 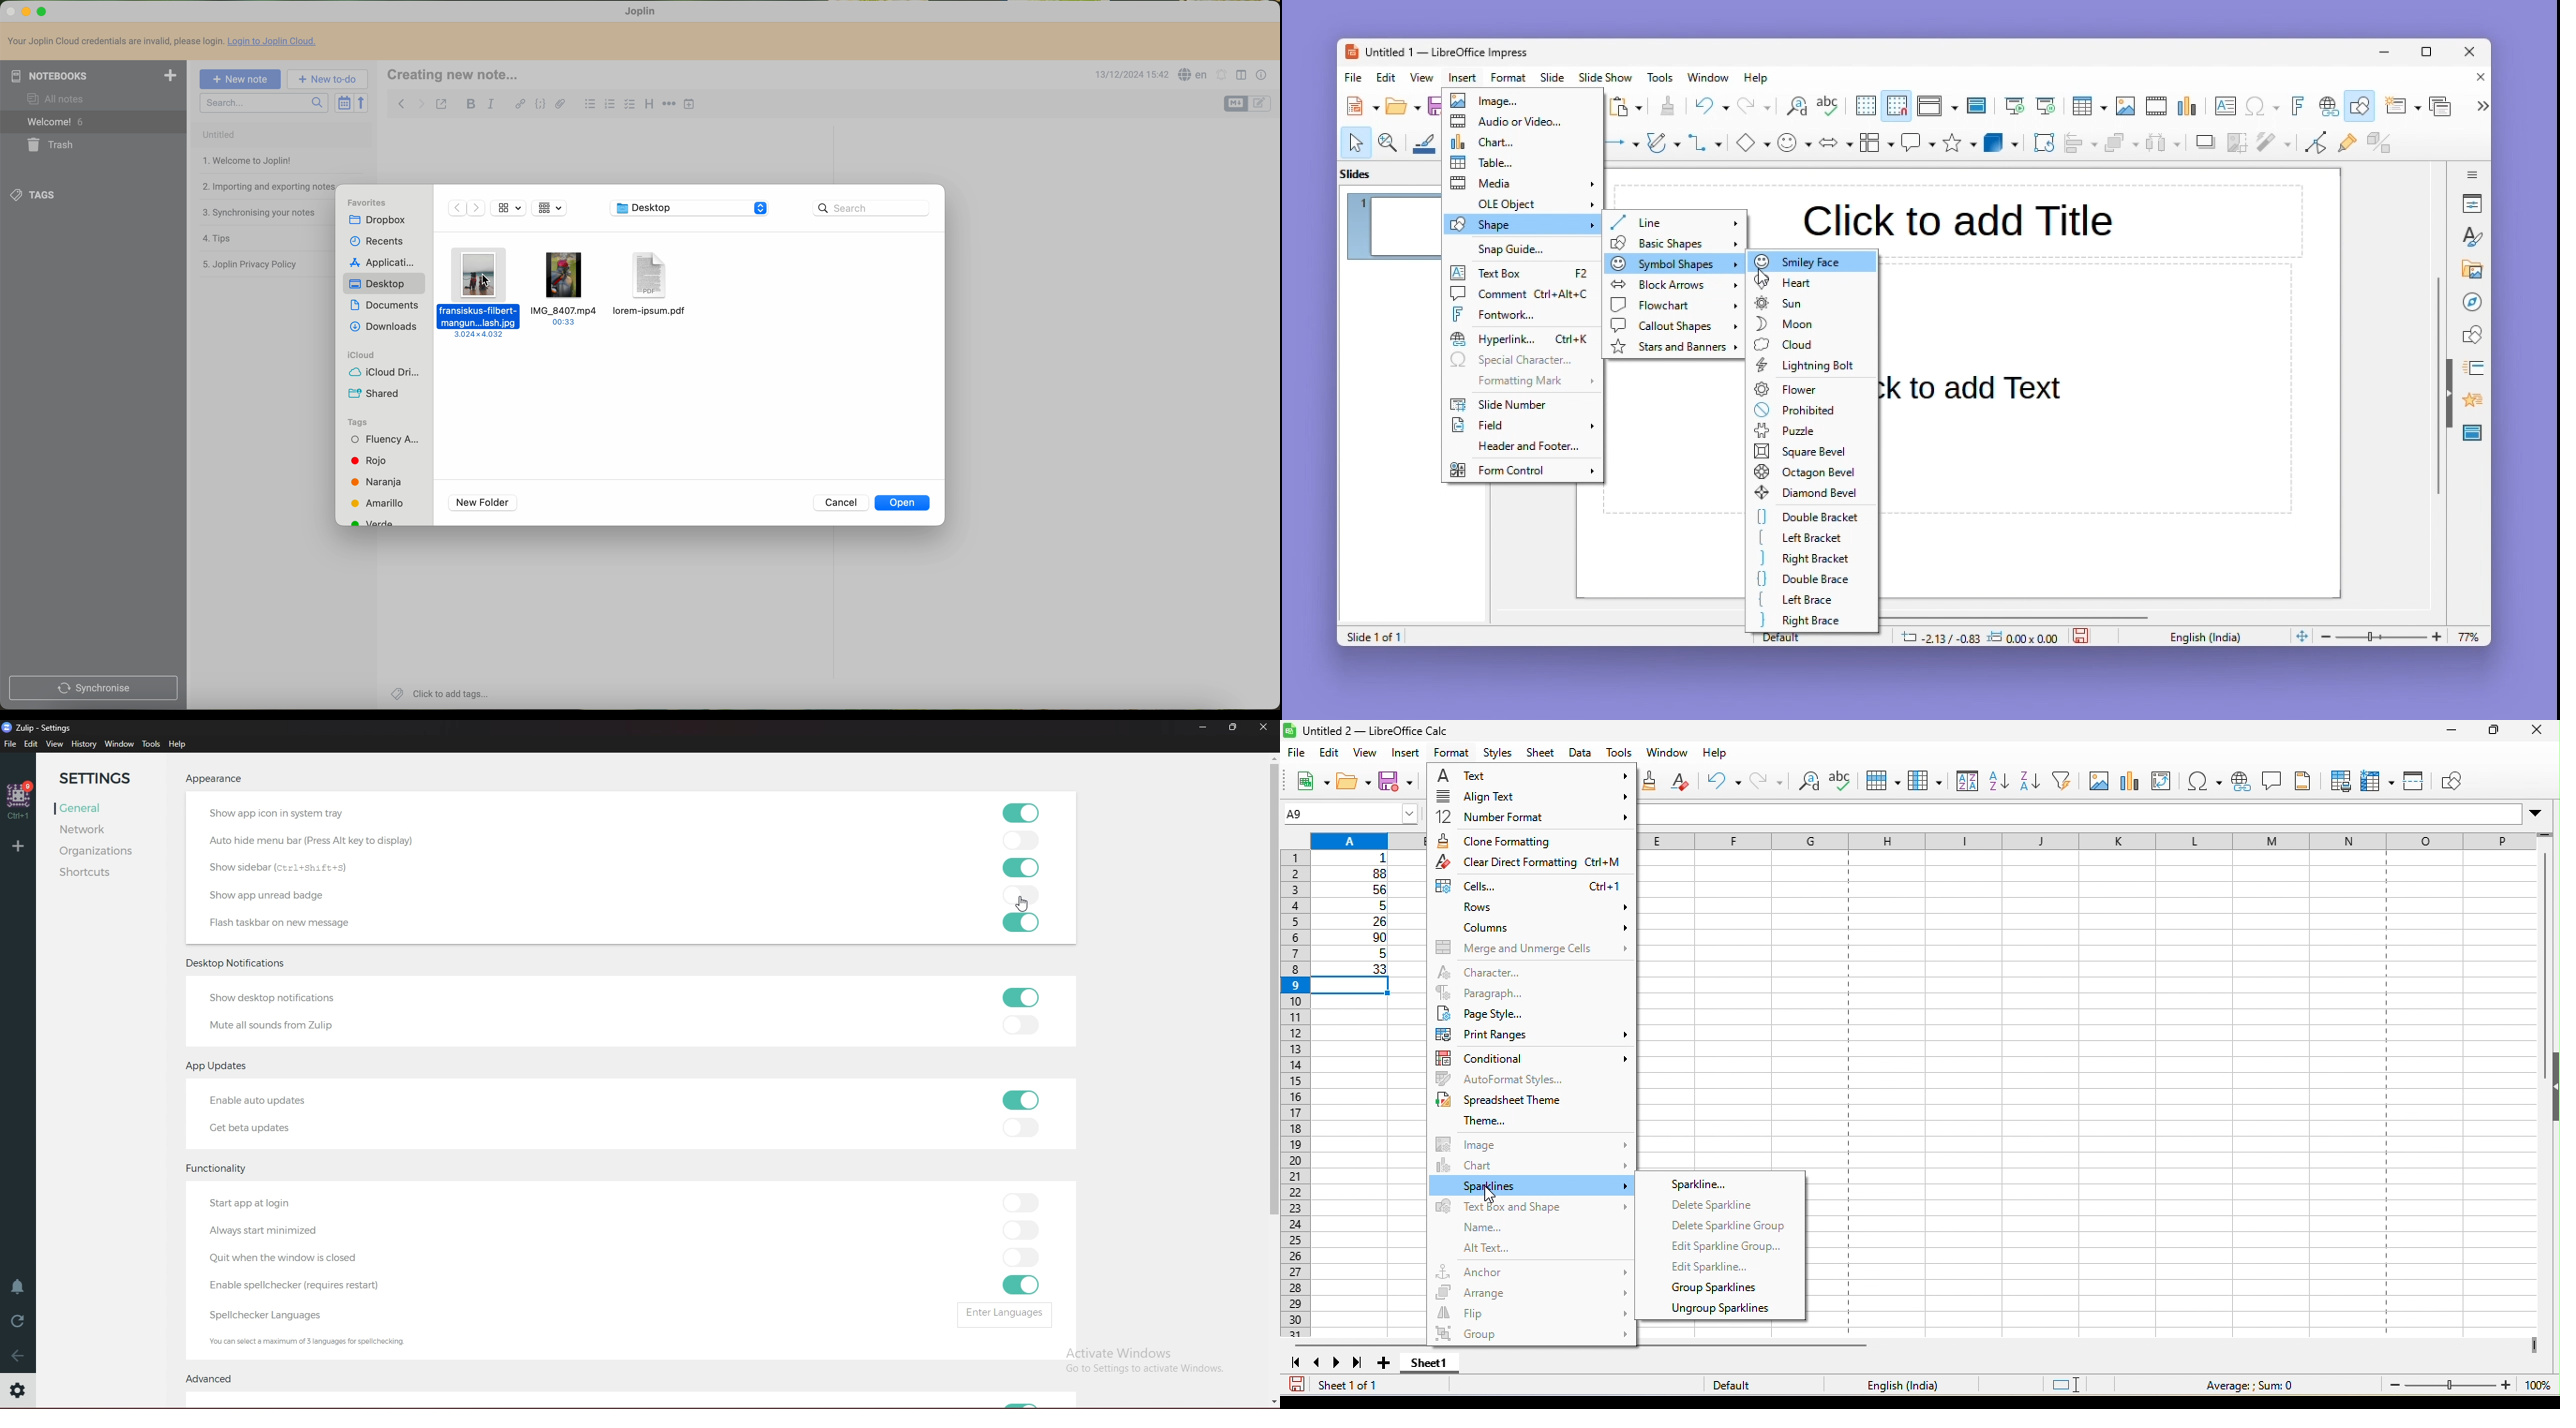 What do you see at coordinates (18, 1288) in the screenshot?
I see `Enable do not disturb` at bounding box center [18, 1288].